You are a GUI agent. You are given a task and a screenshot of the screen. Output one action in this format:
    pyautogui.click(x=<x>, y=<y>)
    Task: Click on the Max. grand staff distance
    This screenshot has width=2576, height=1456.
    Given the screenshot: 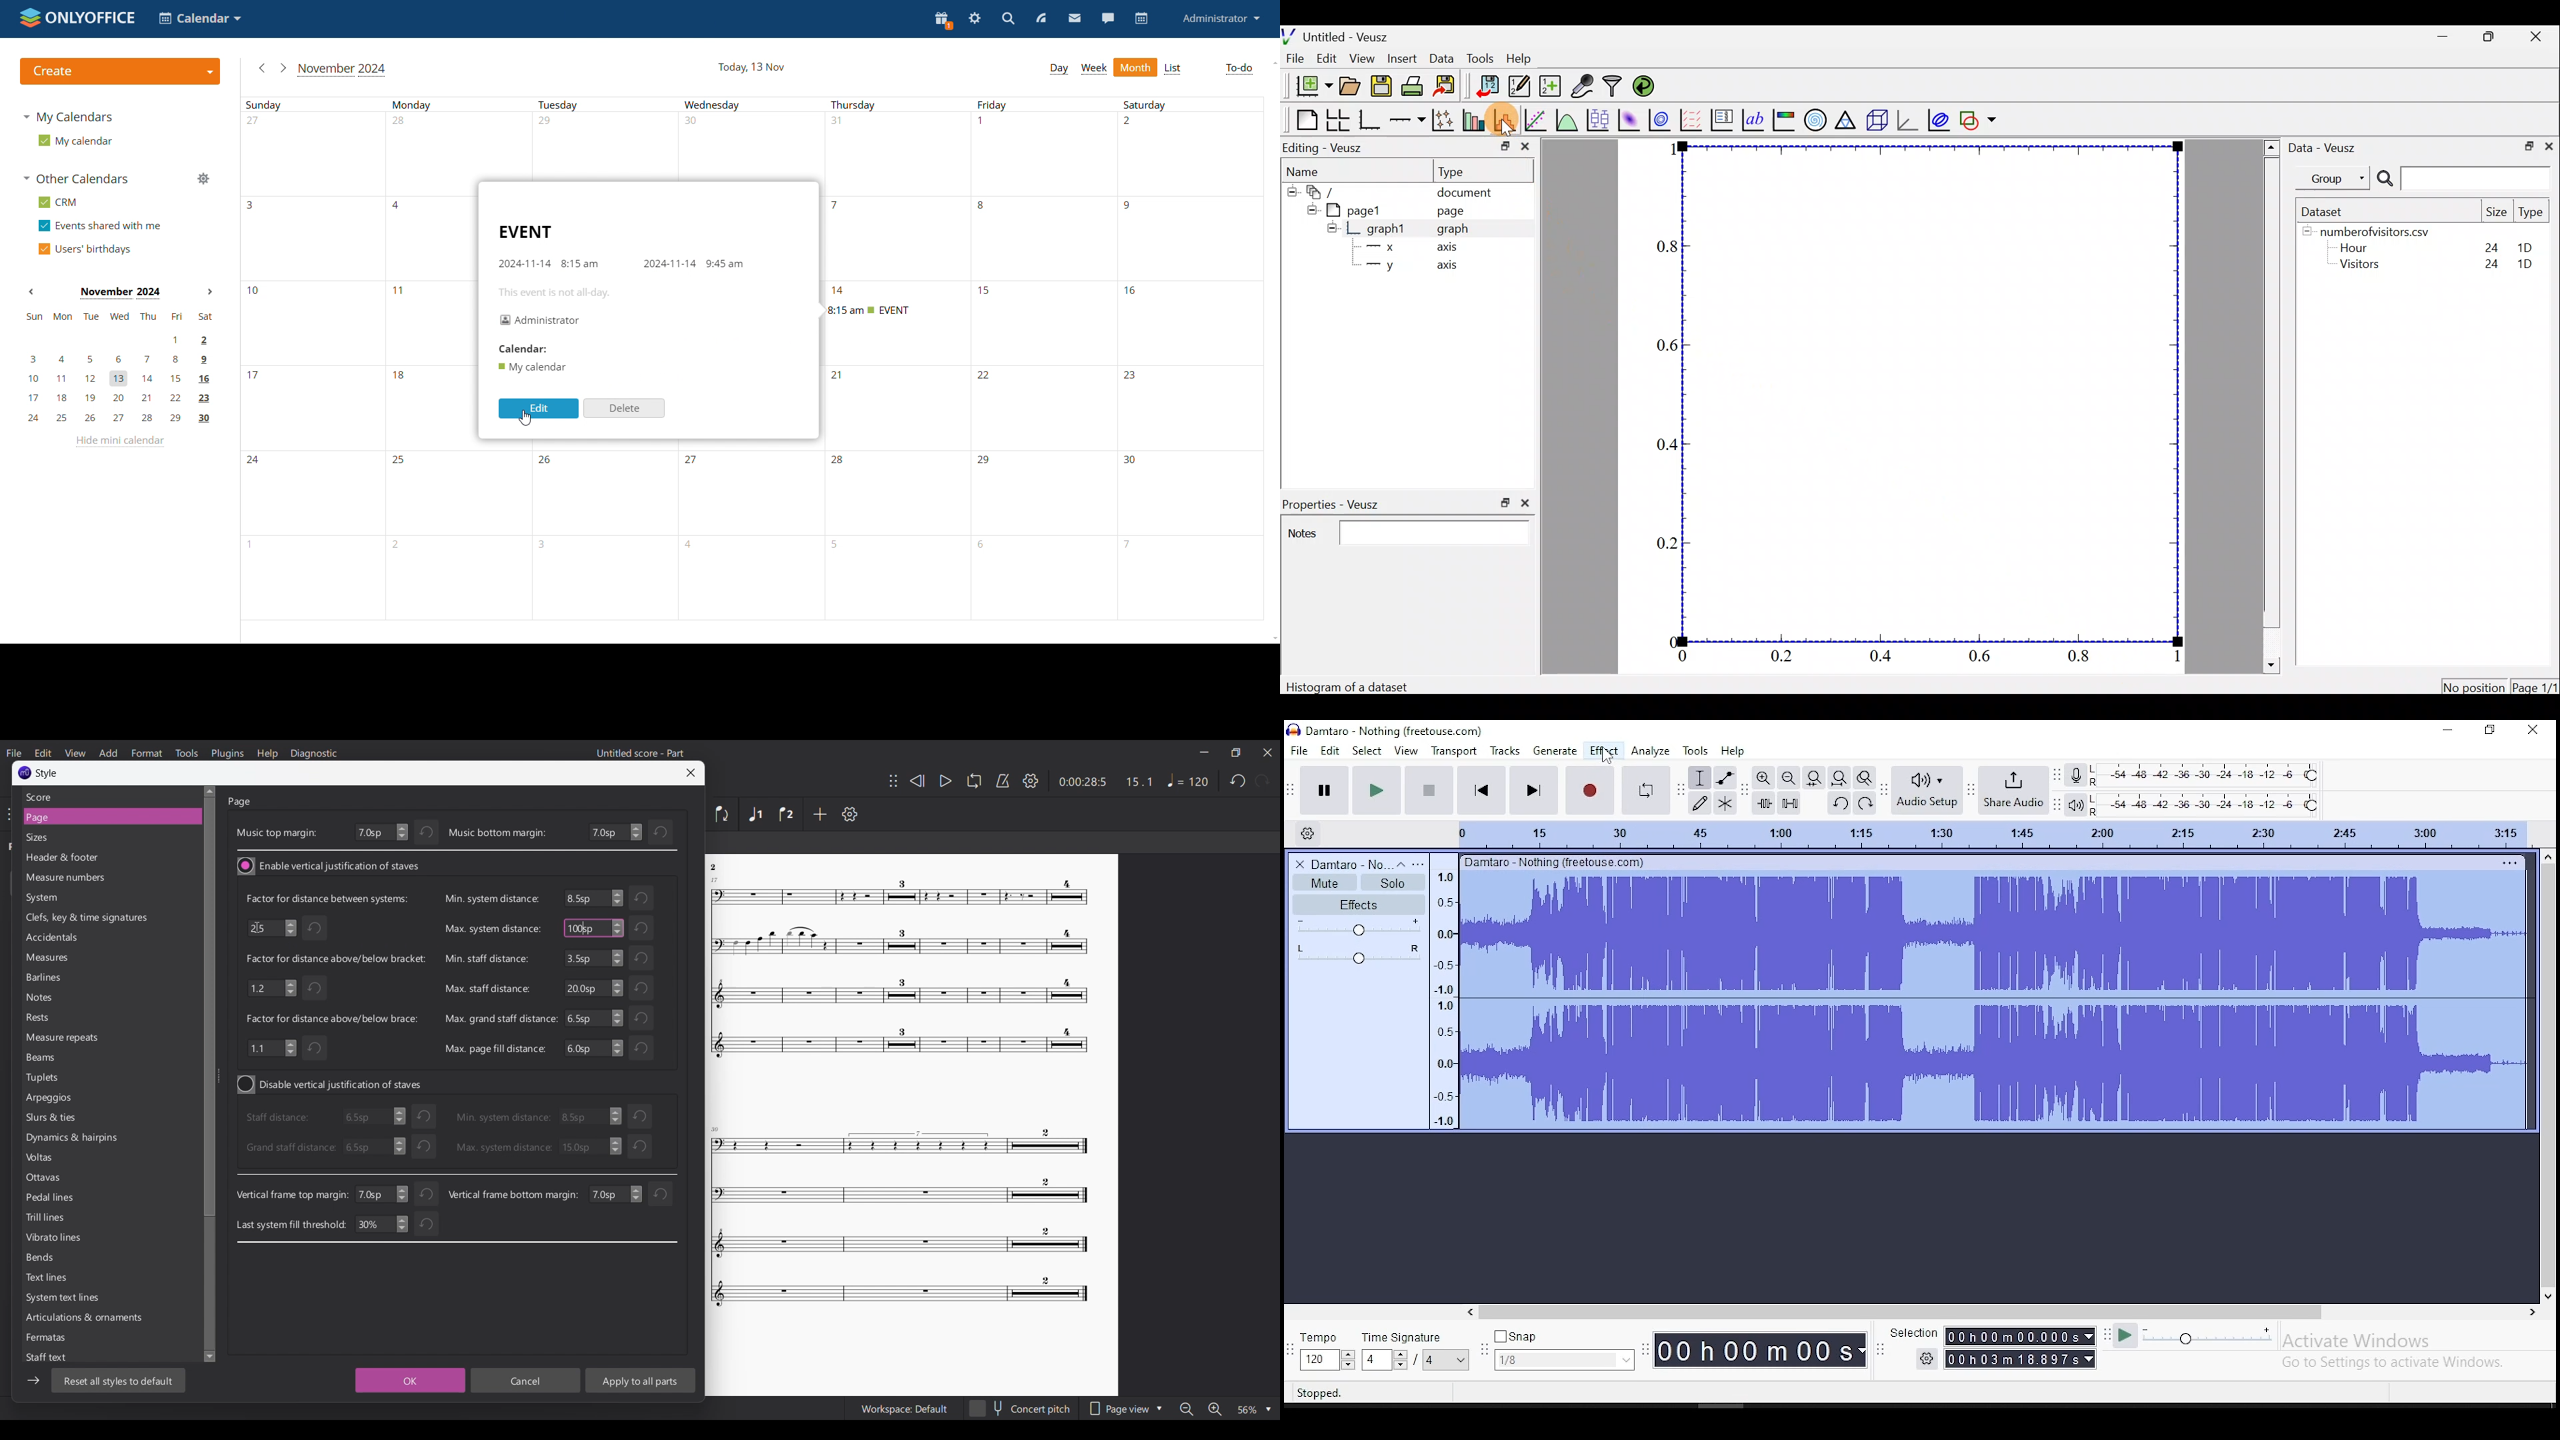 What is the action you would take?
    pyautogui.click(x=501, y=1018)
    